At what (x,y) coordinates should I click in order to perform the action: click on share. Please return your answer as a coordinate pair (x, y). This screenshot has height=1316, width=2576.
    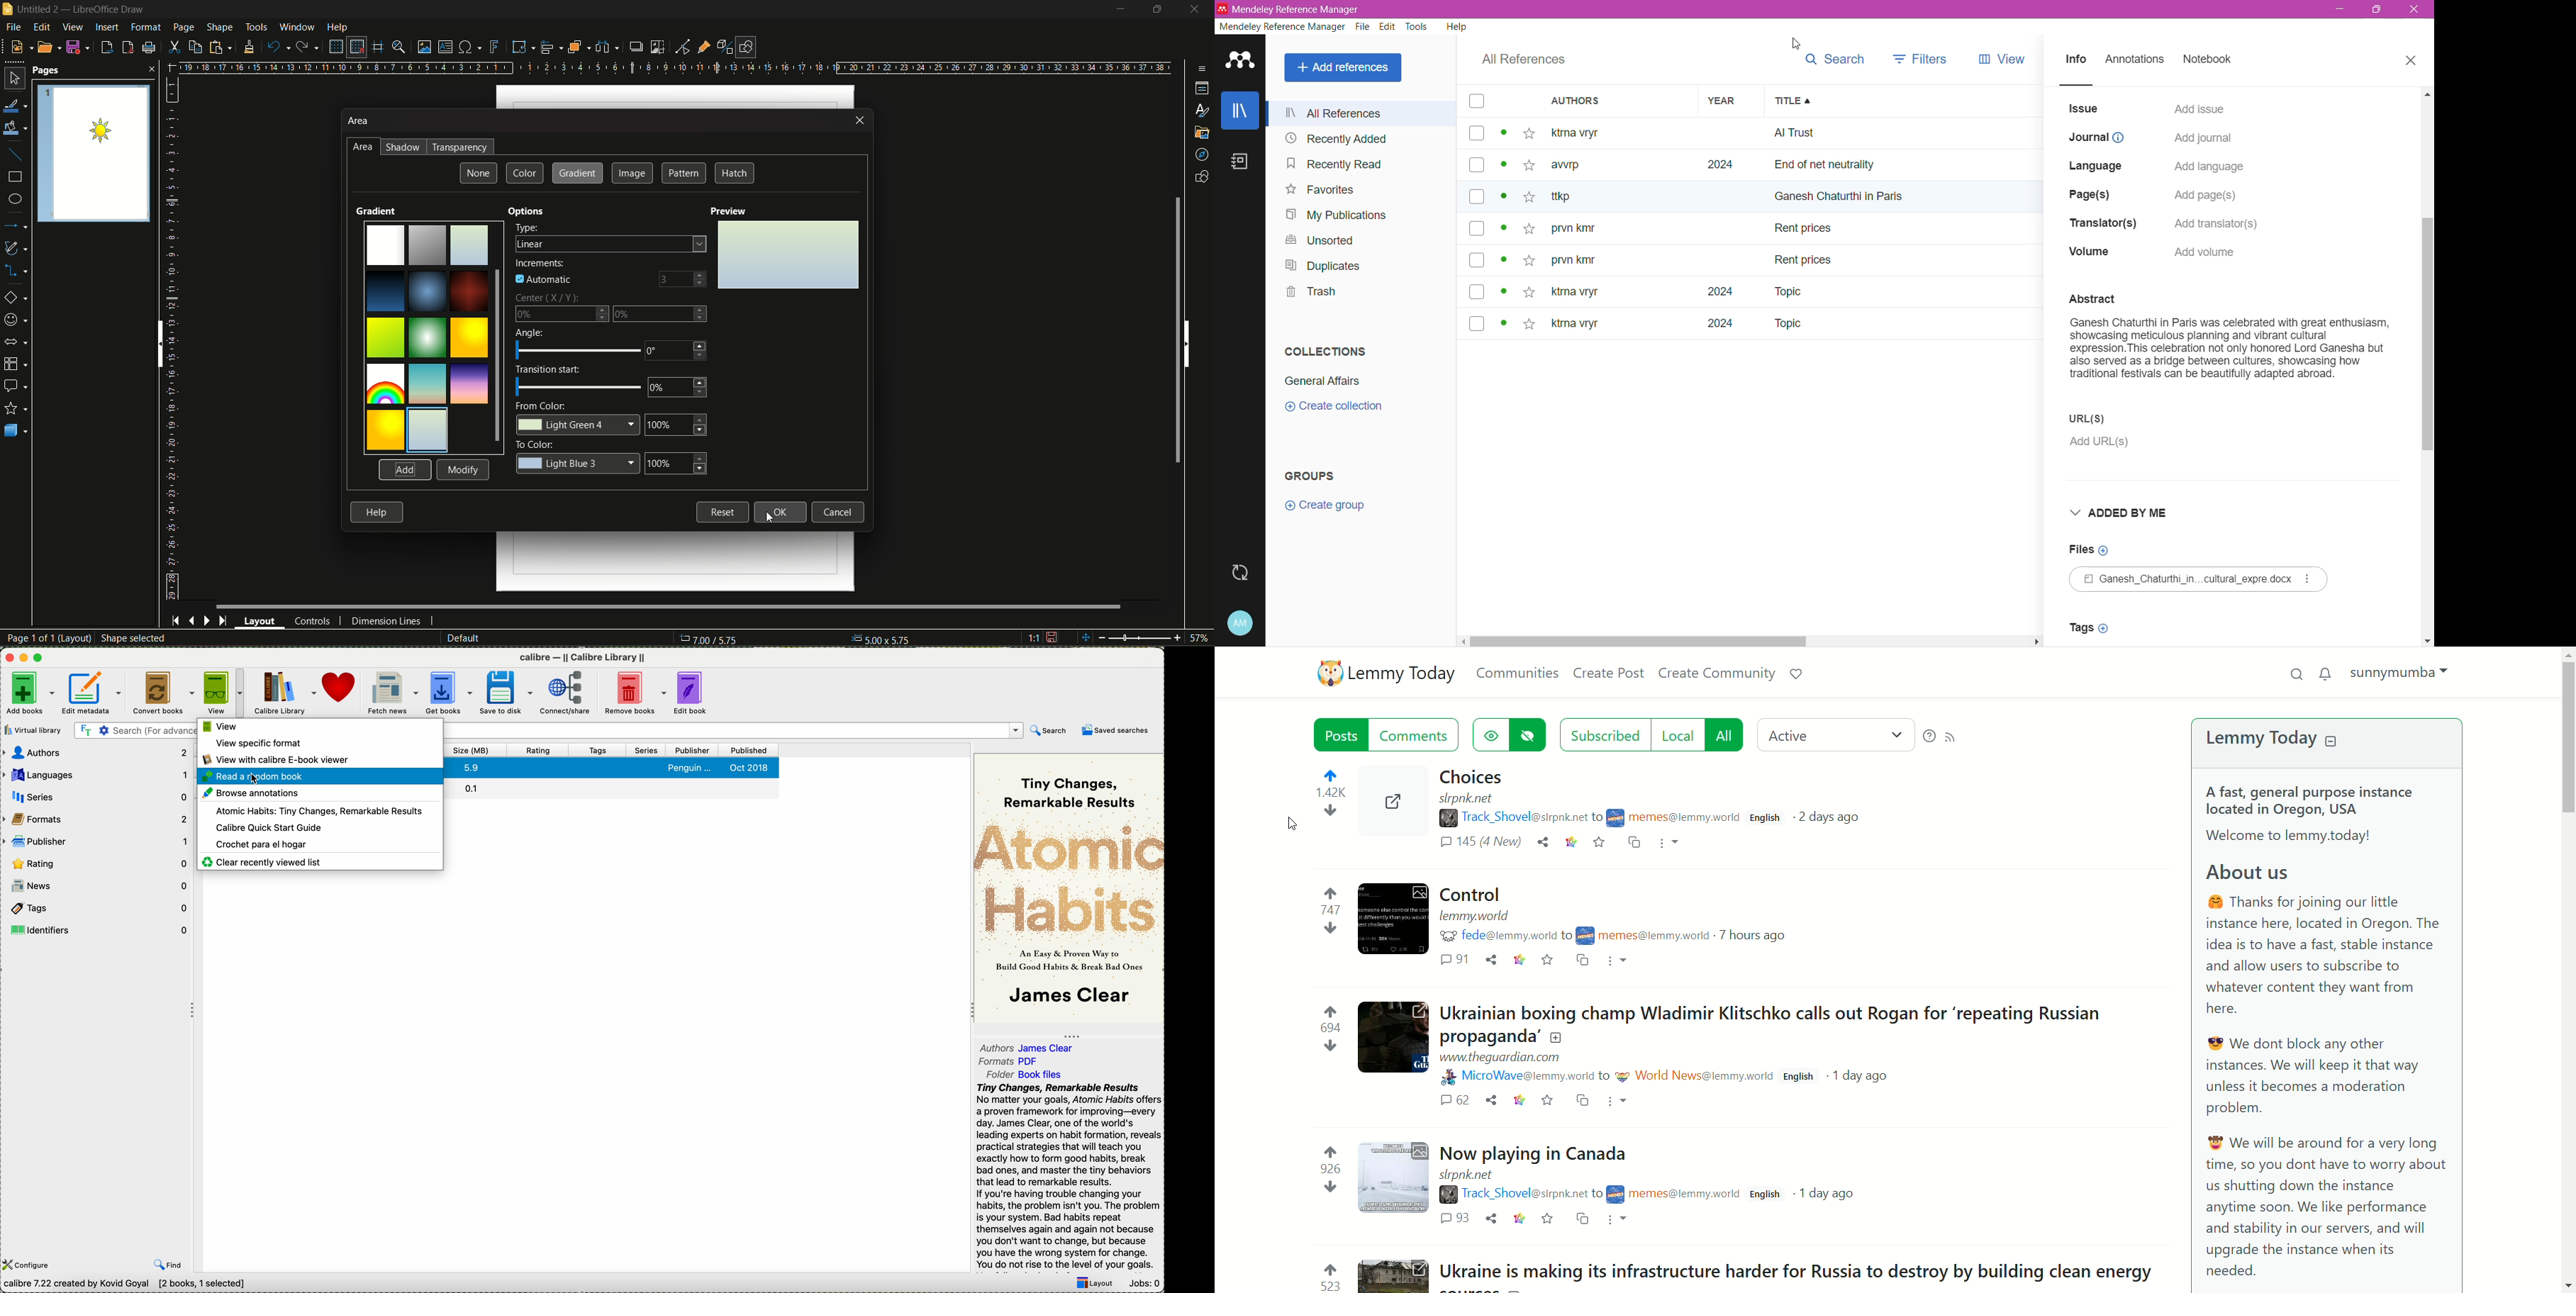
    Looking at the image, I should click on (1492, 1218).